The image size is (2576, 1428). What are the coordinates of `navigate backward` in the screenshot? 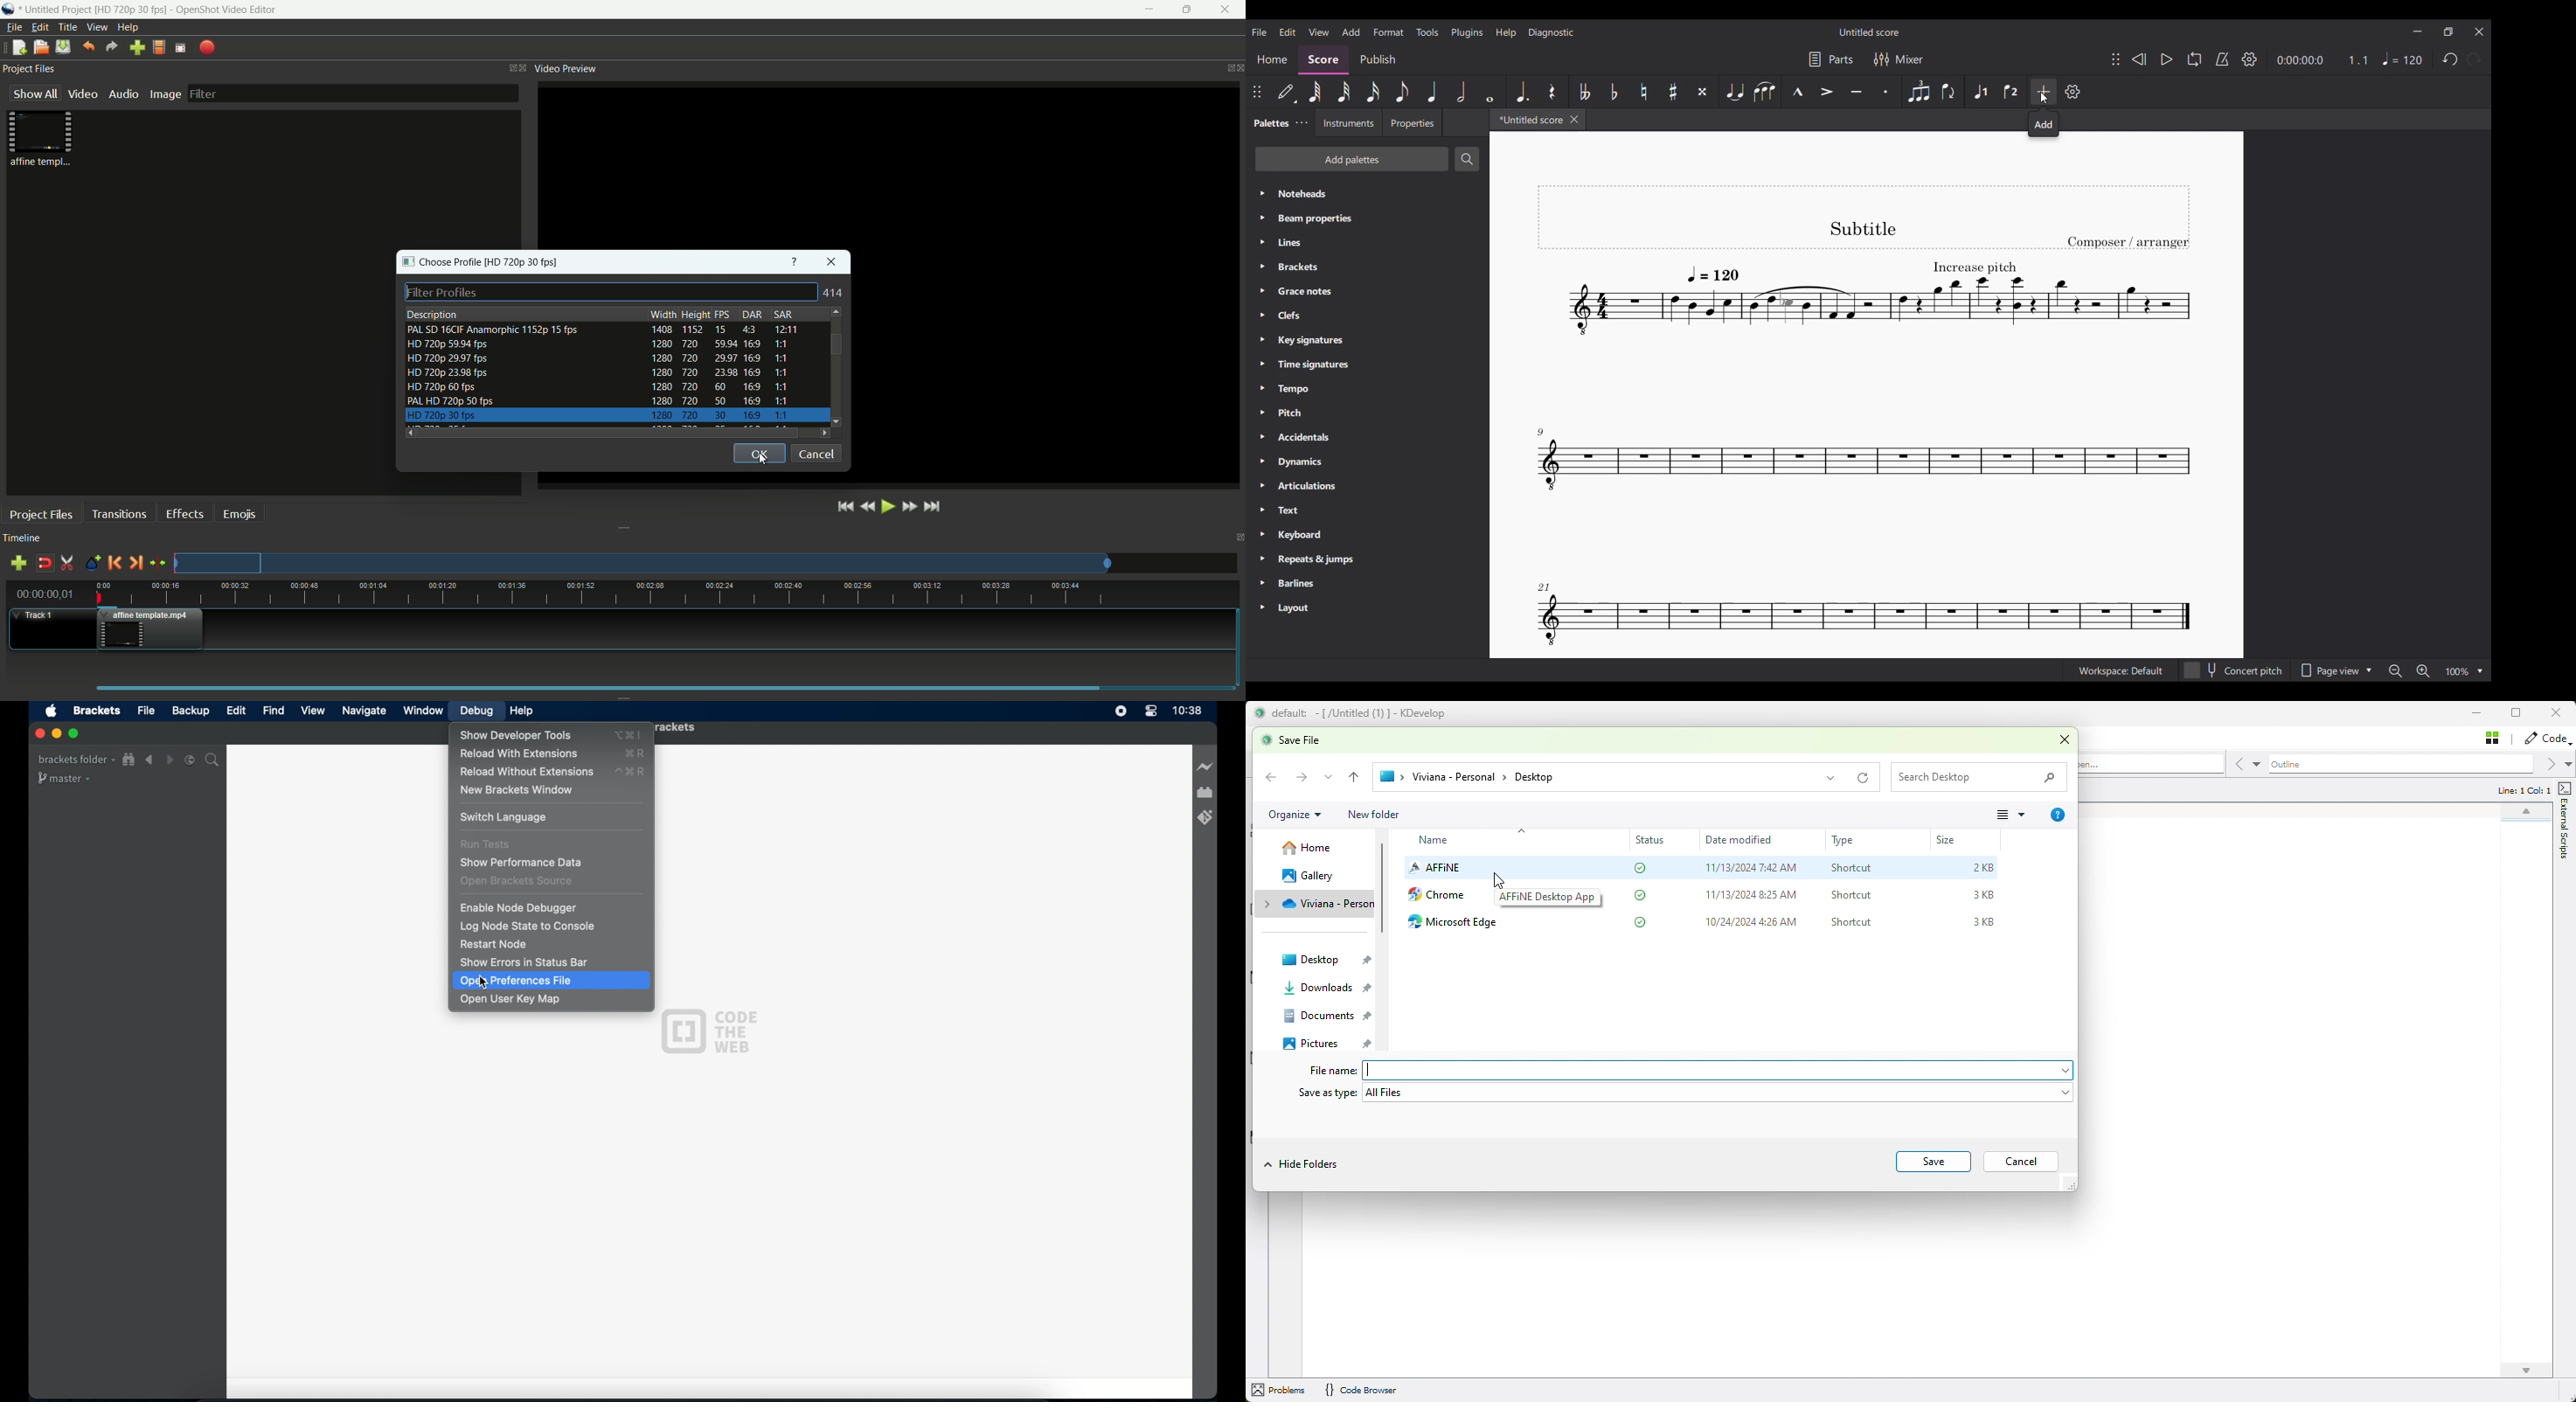 It's located at (149, 760).